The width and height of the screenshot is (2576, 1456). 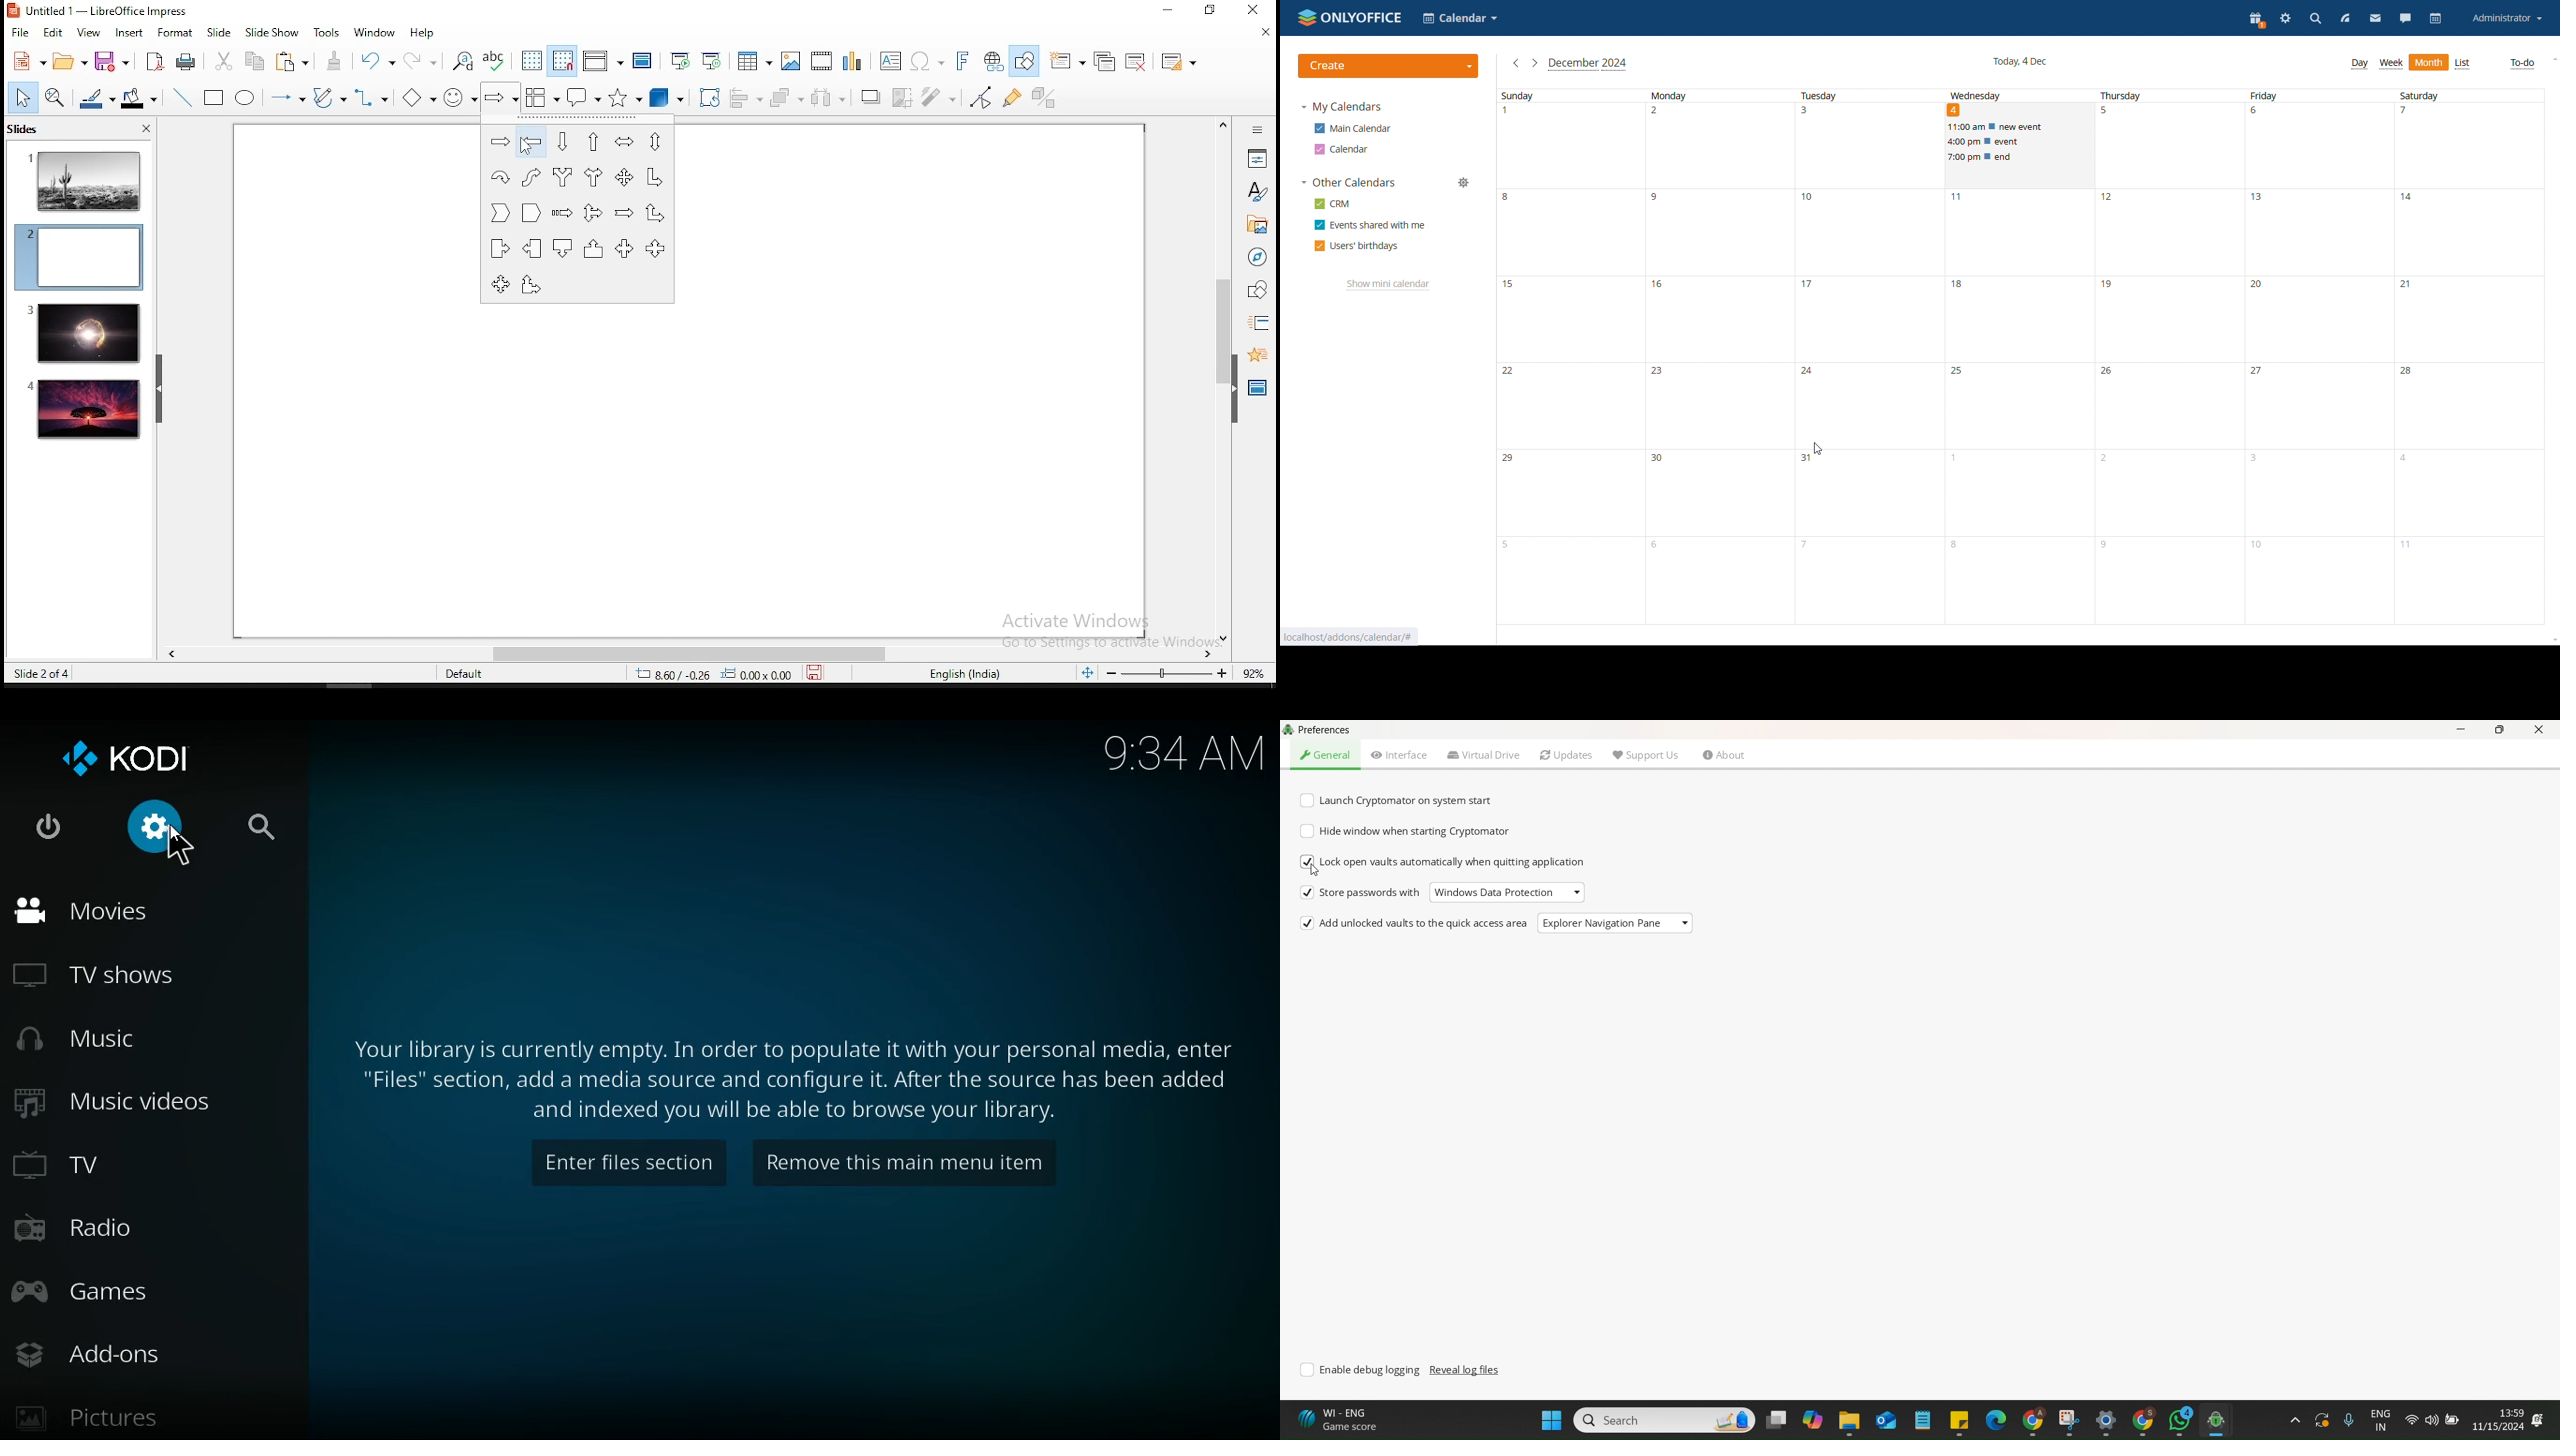 I want to click on start from first slide, so click(x=680, y=61).